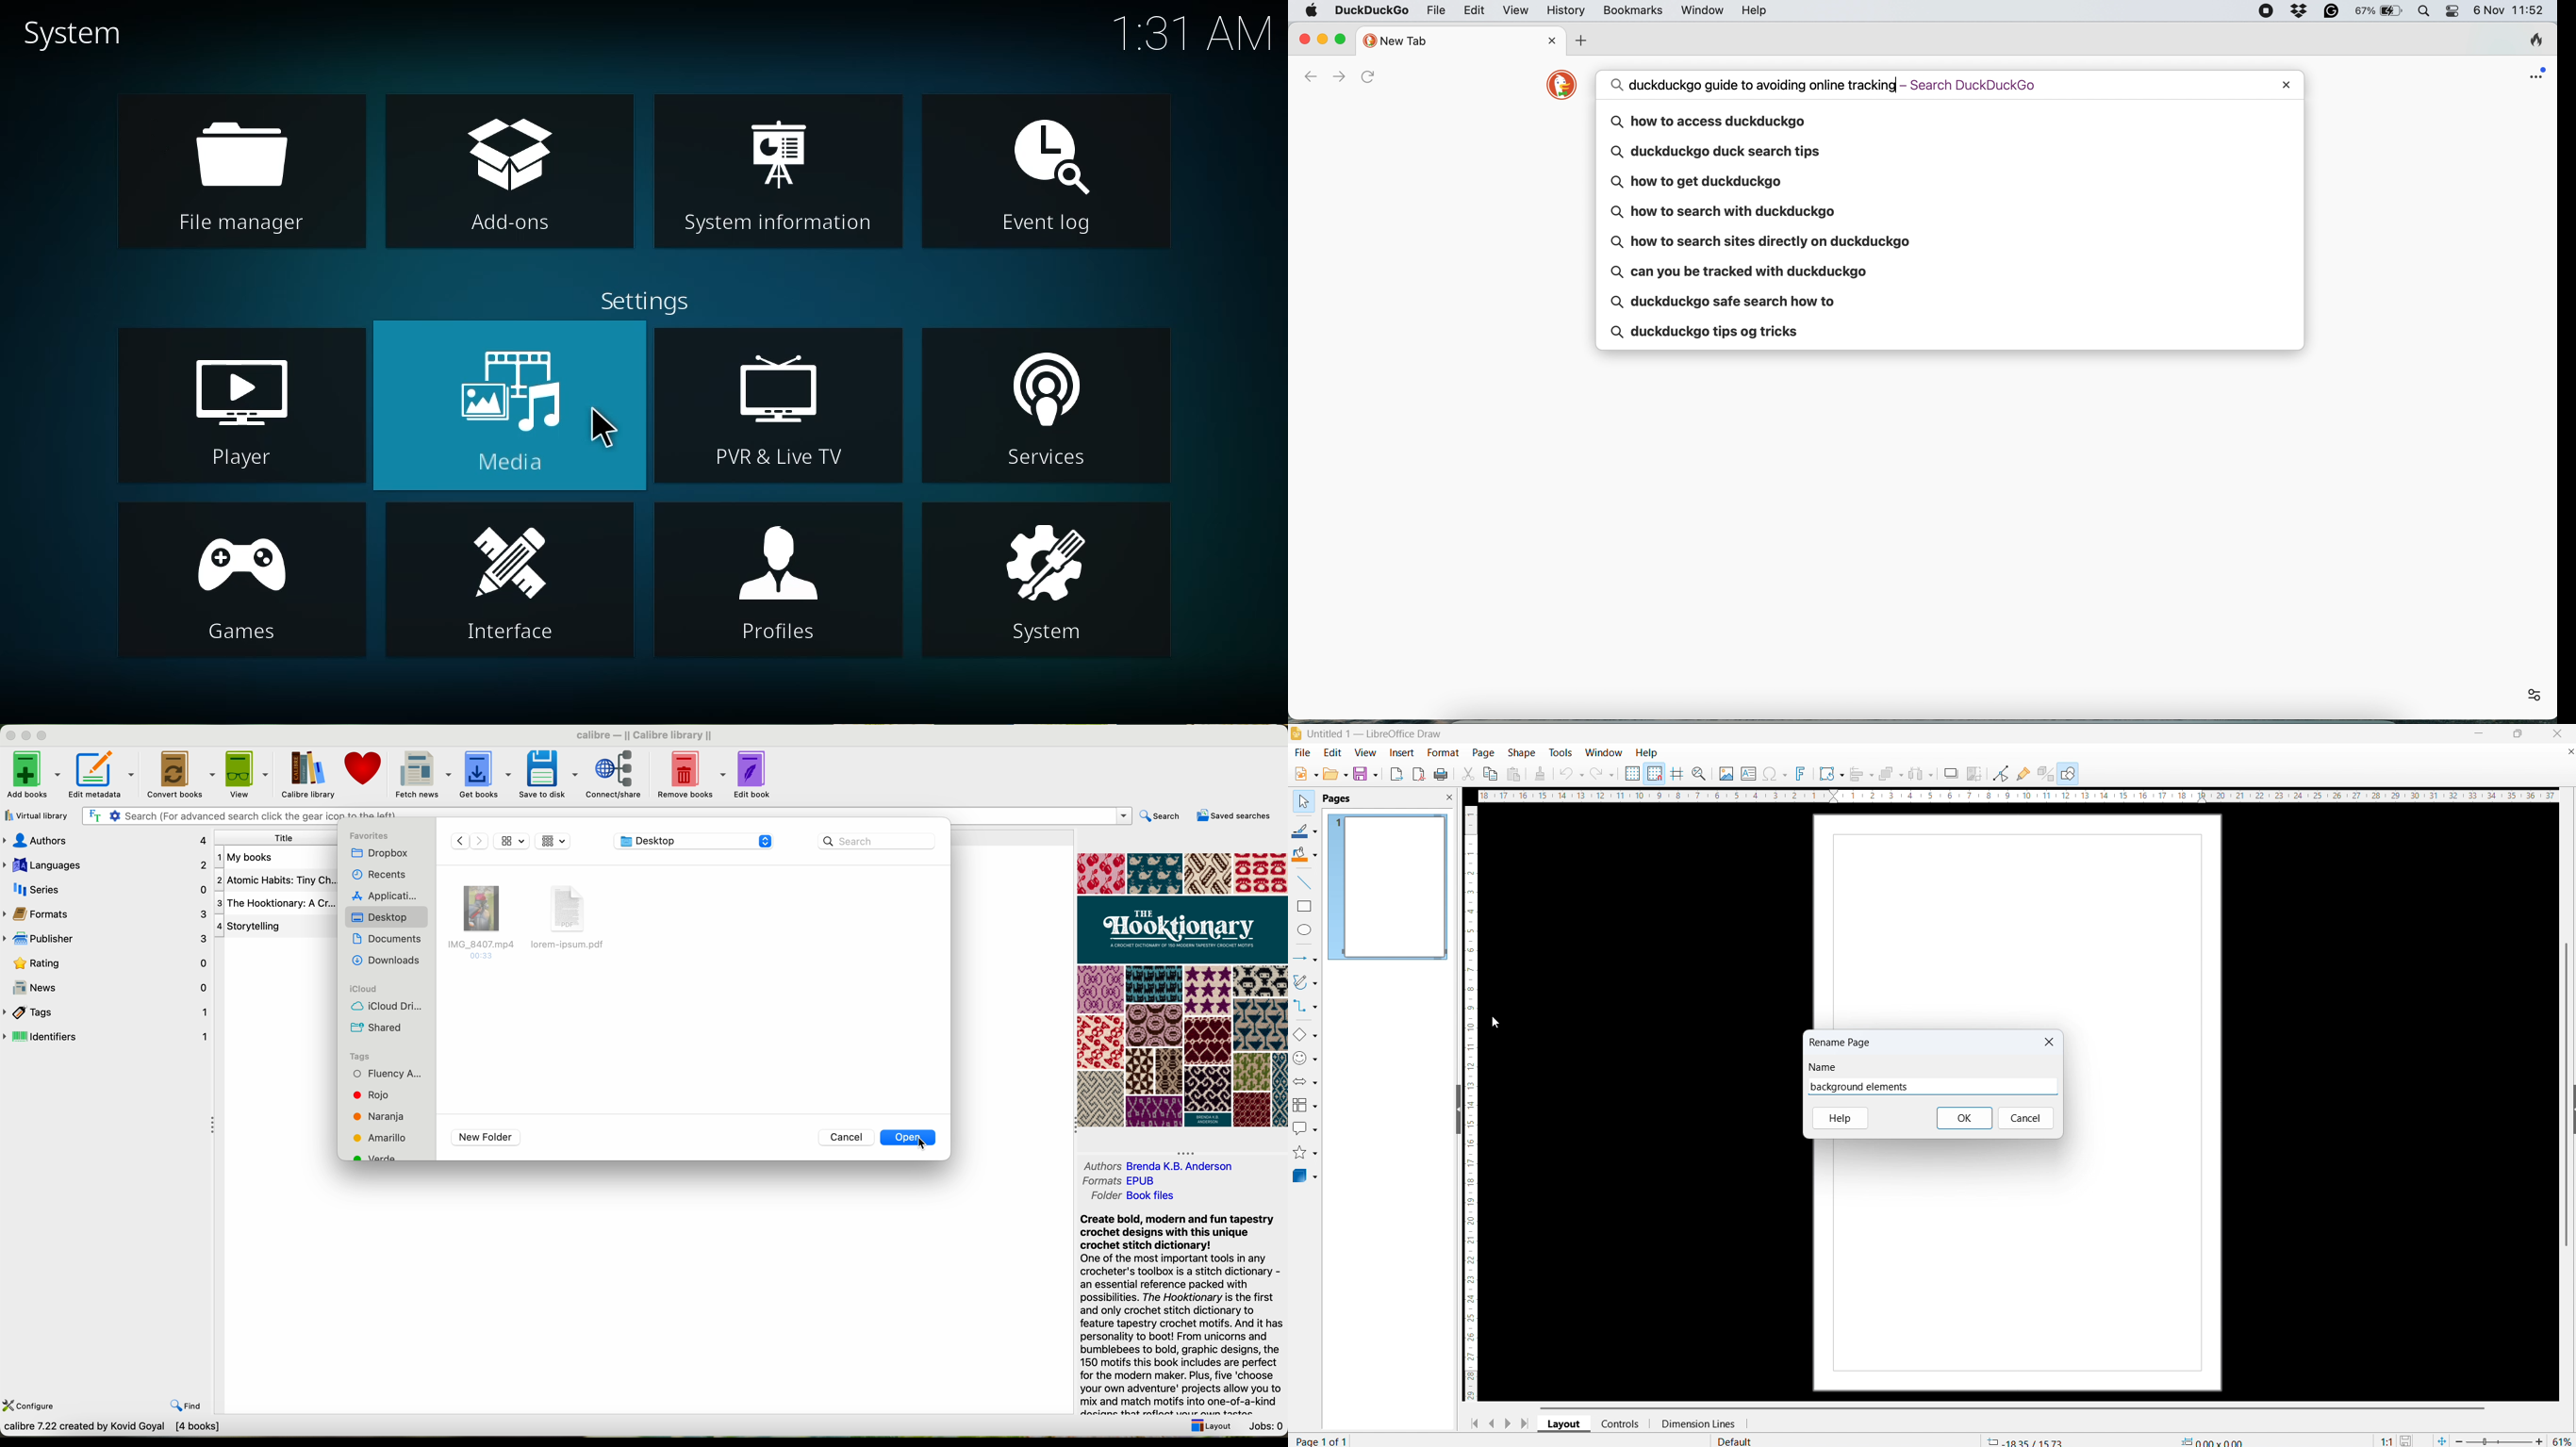  Describe the element at coordinates (1950, 772) in the screenshot. I see `shadow` at that location.